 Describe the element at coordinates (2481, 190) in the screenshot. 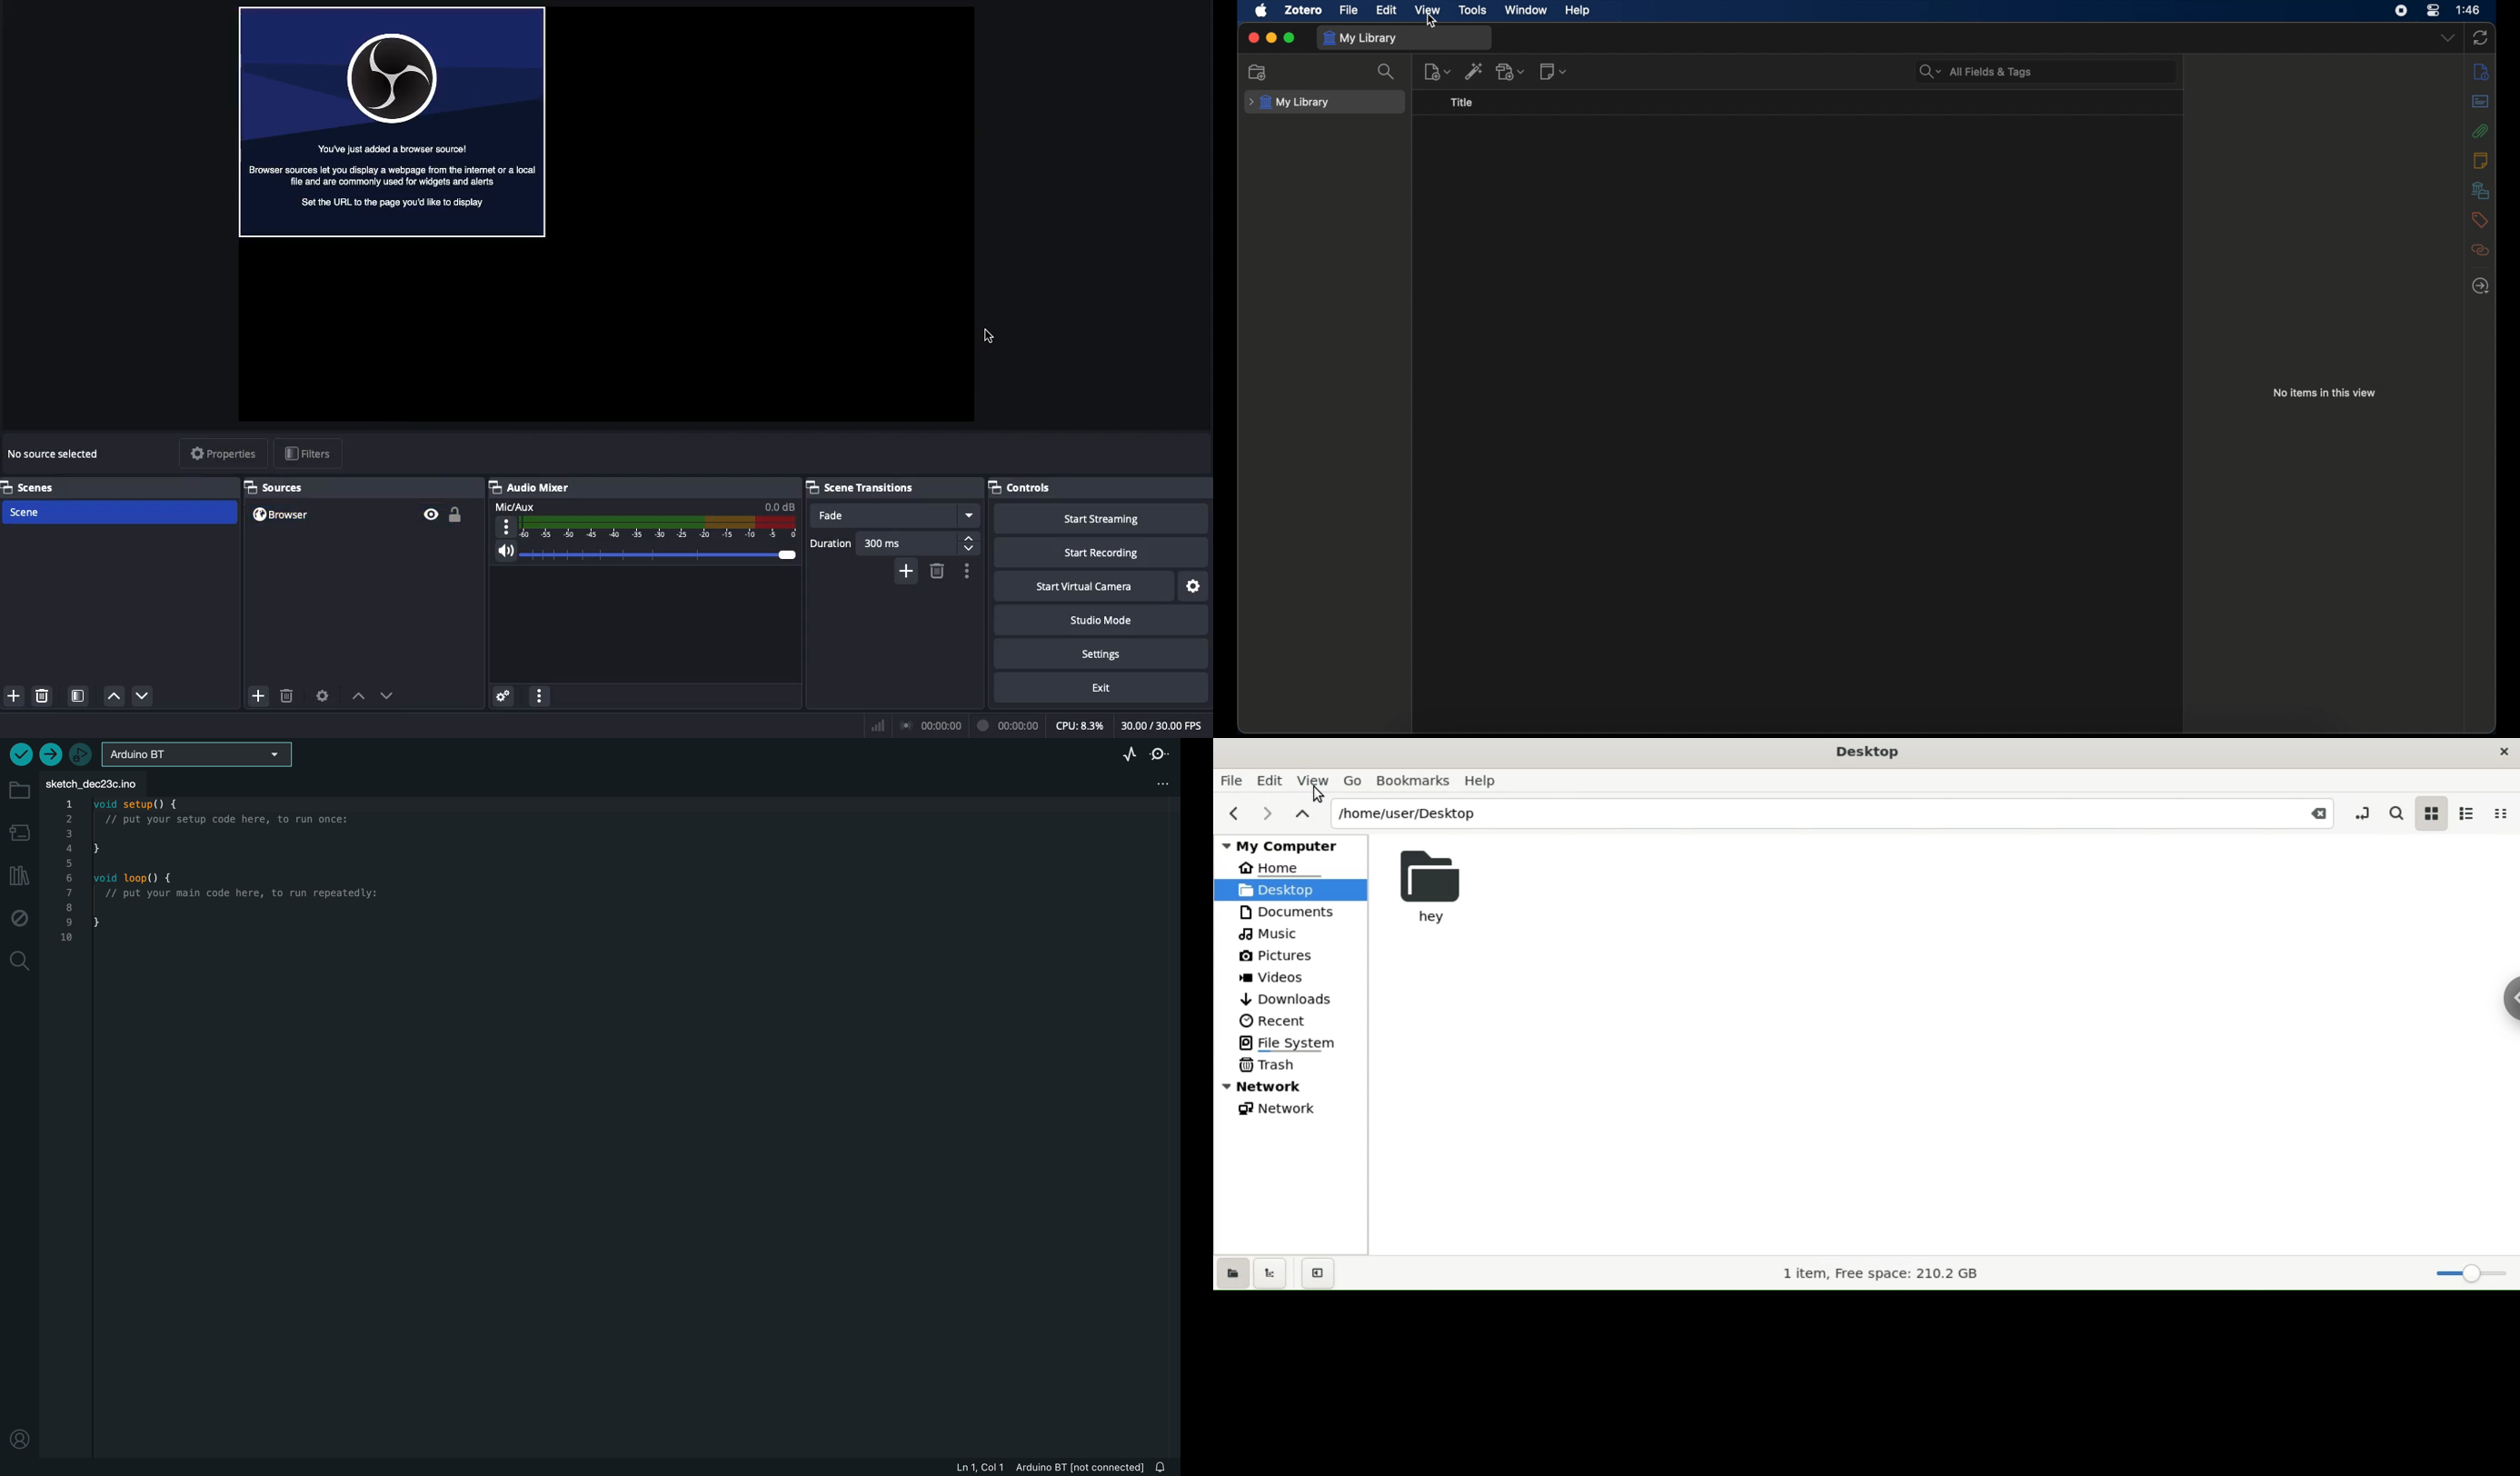

I see `libraries` at that location.